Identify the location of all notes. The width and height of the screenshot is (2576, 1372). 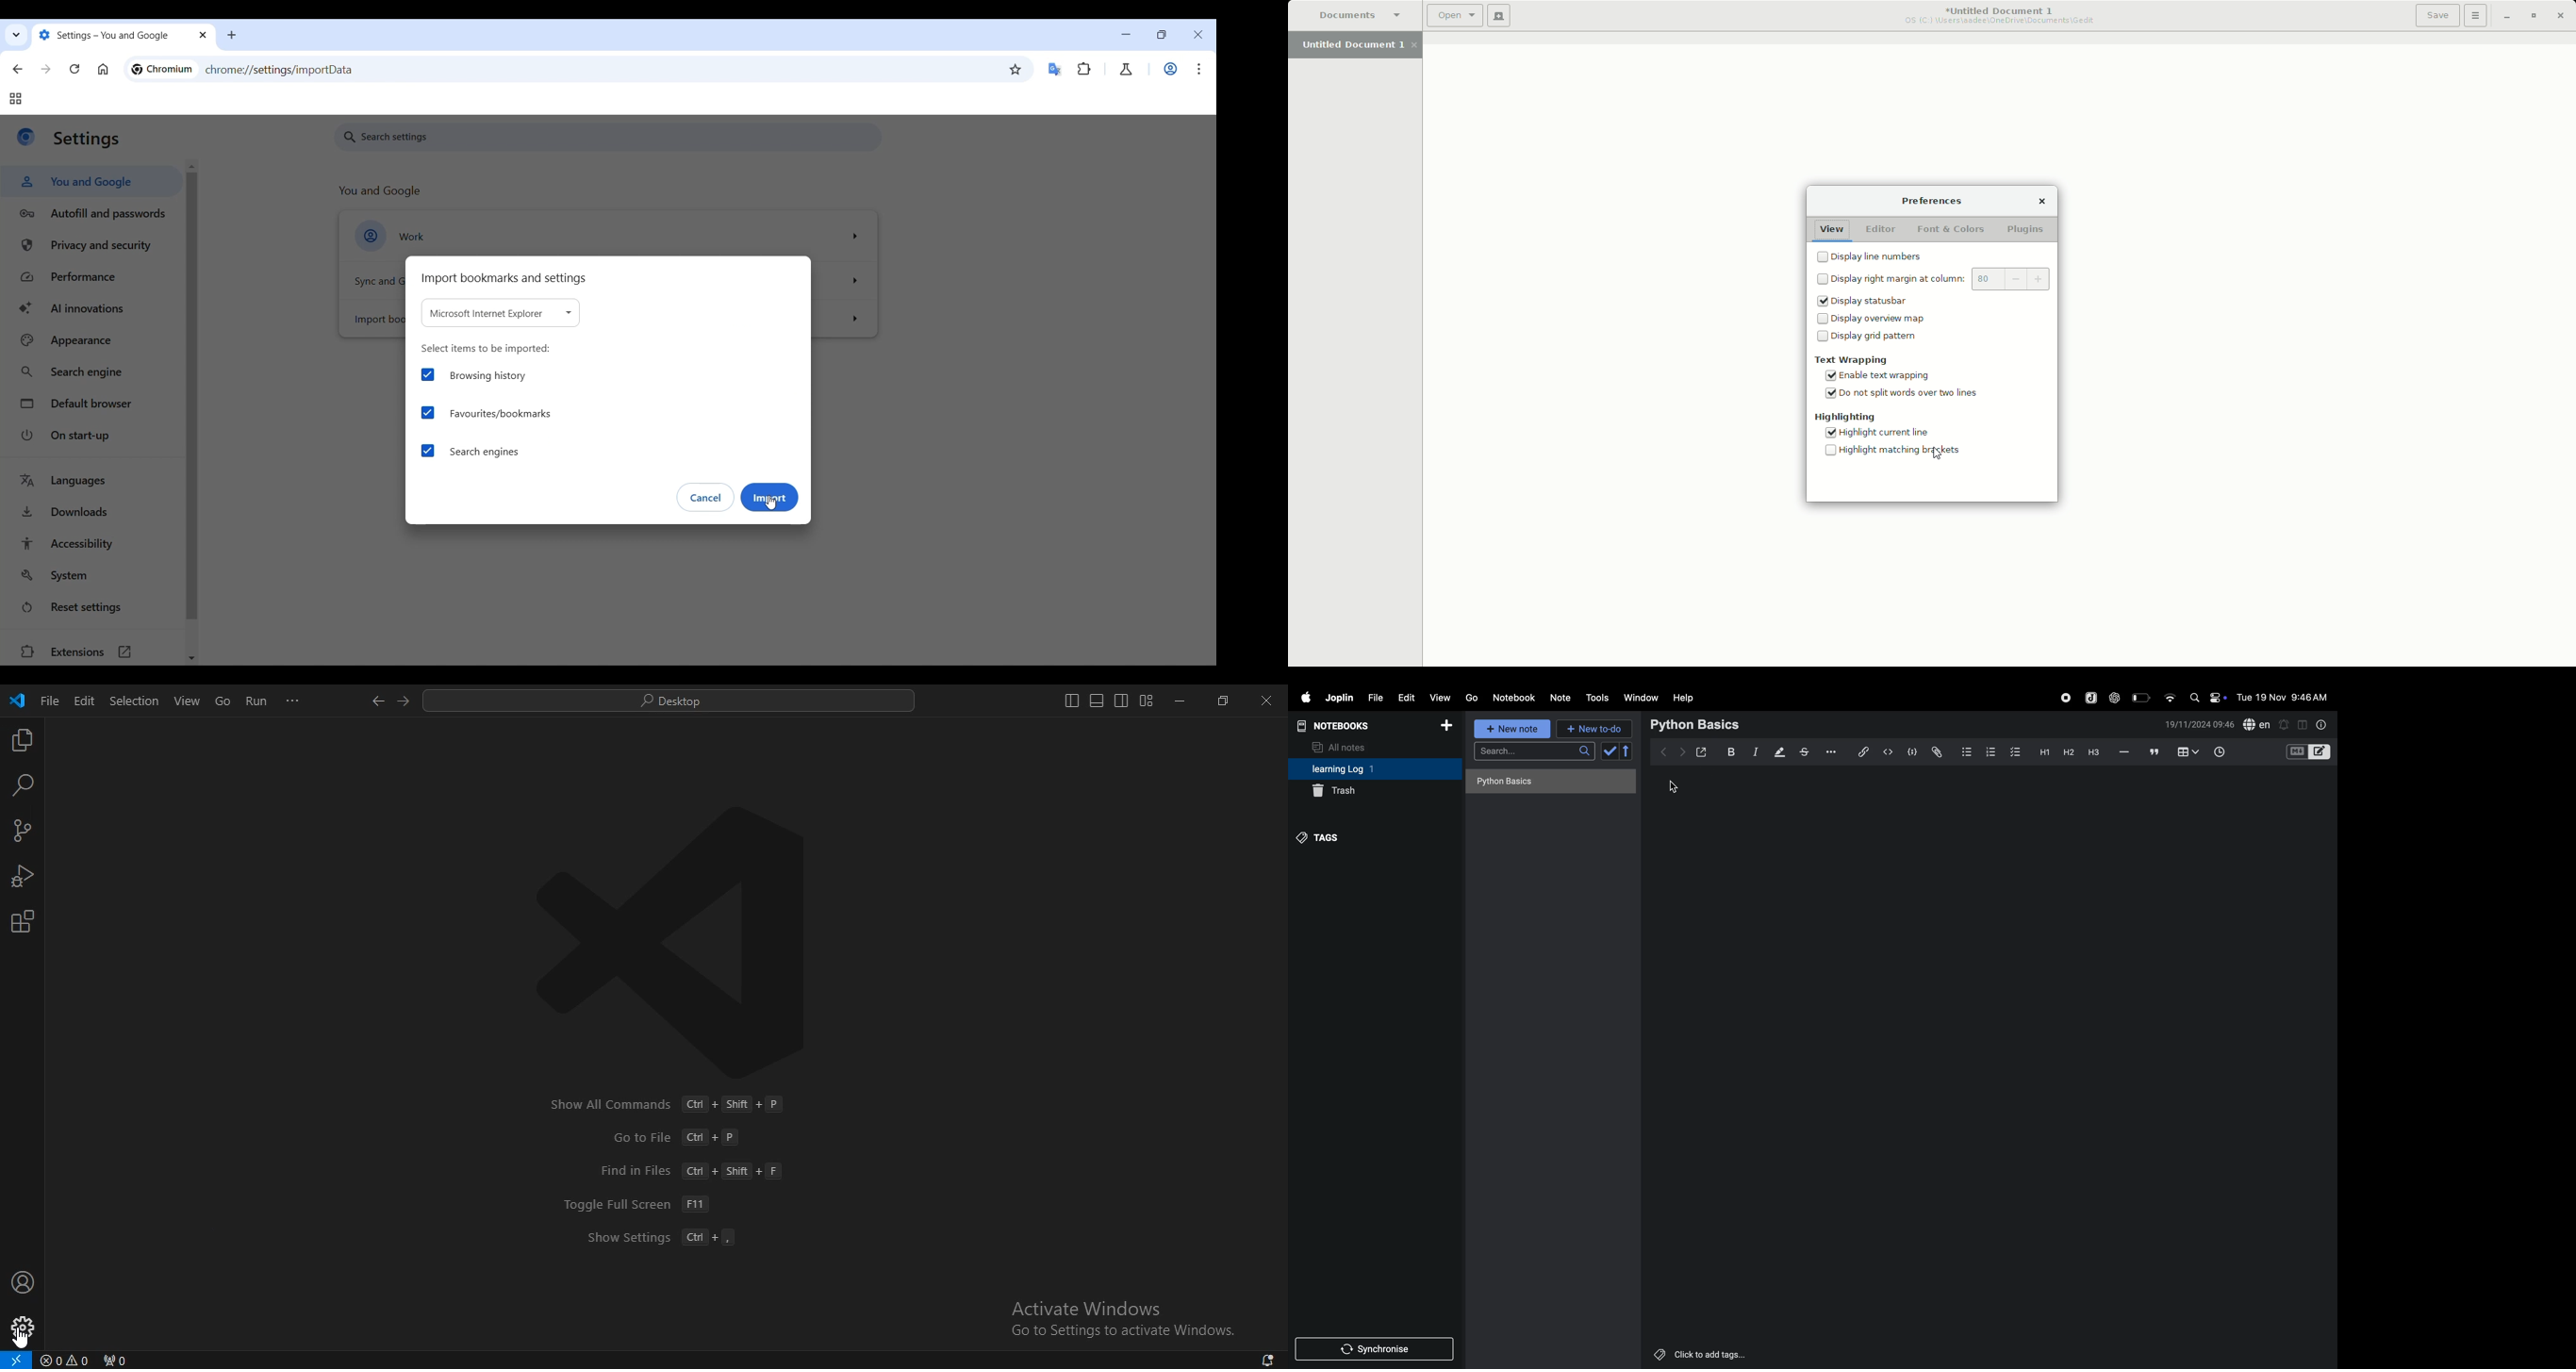
(1344, 746).